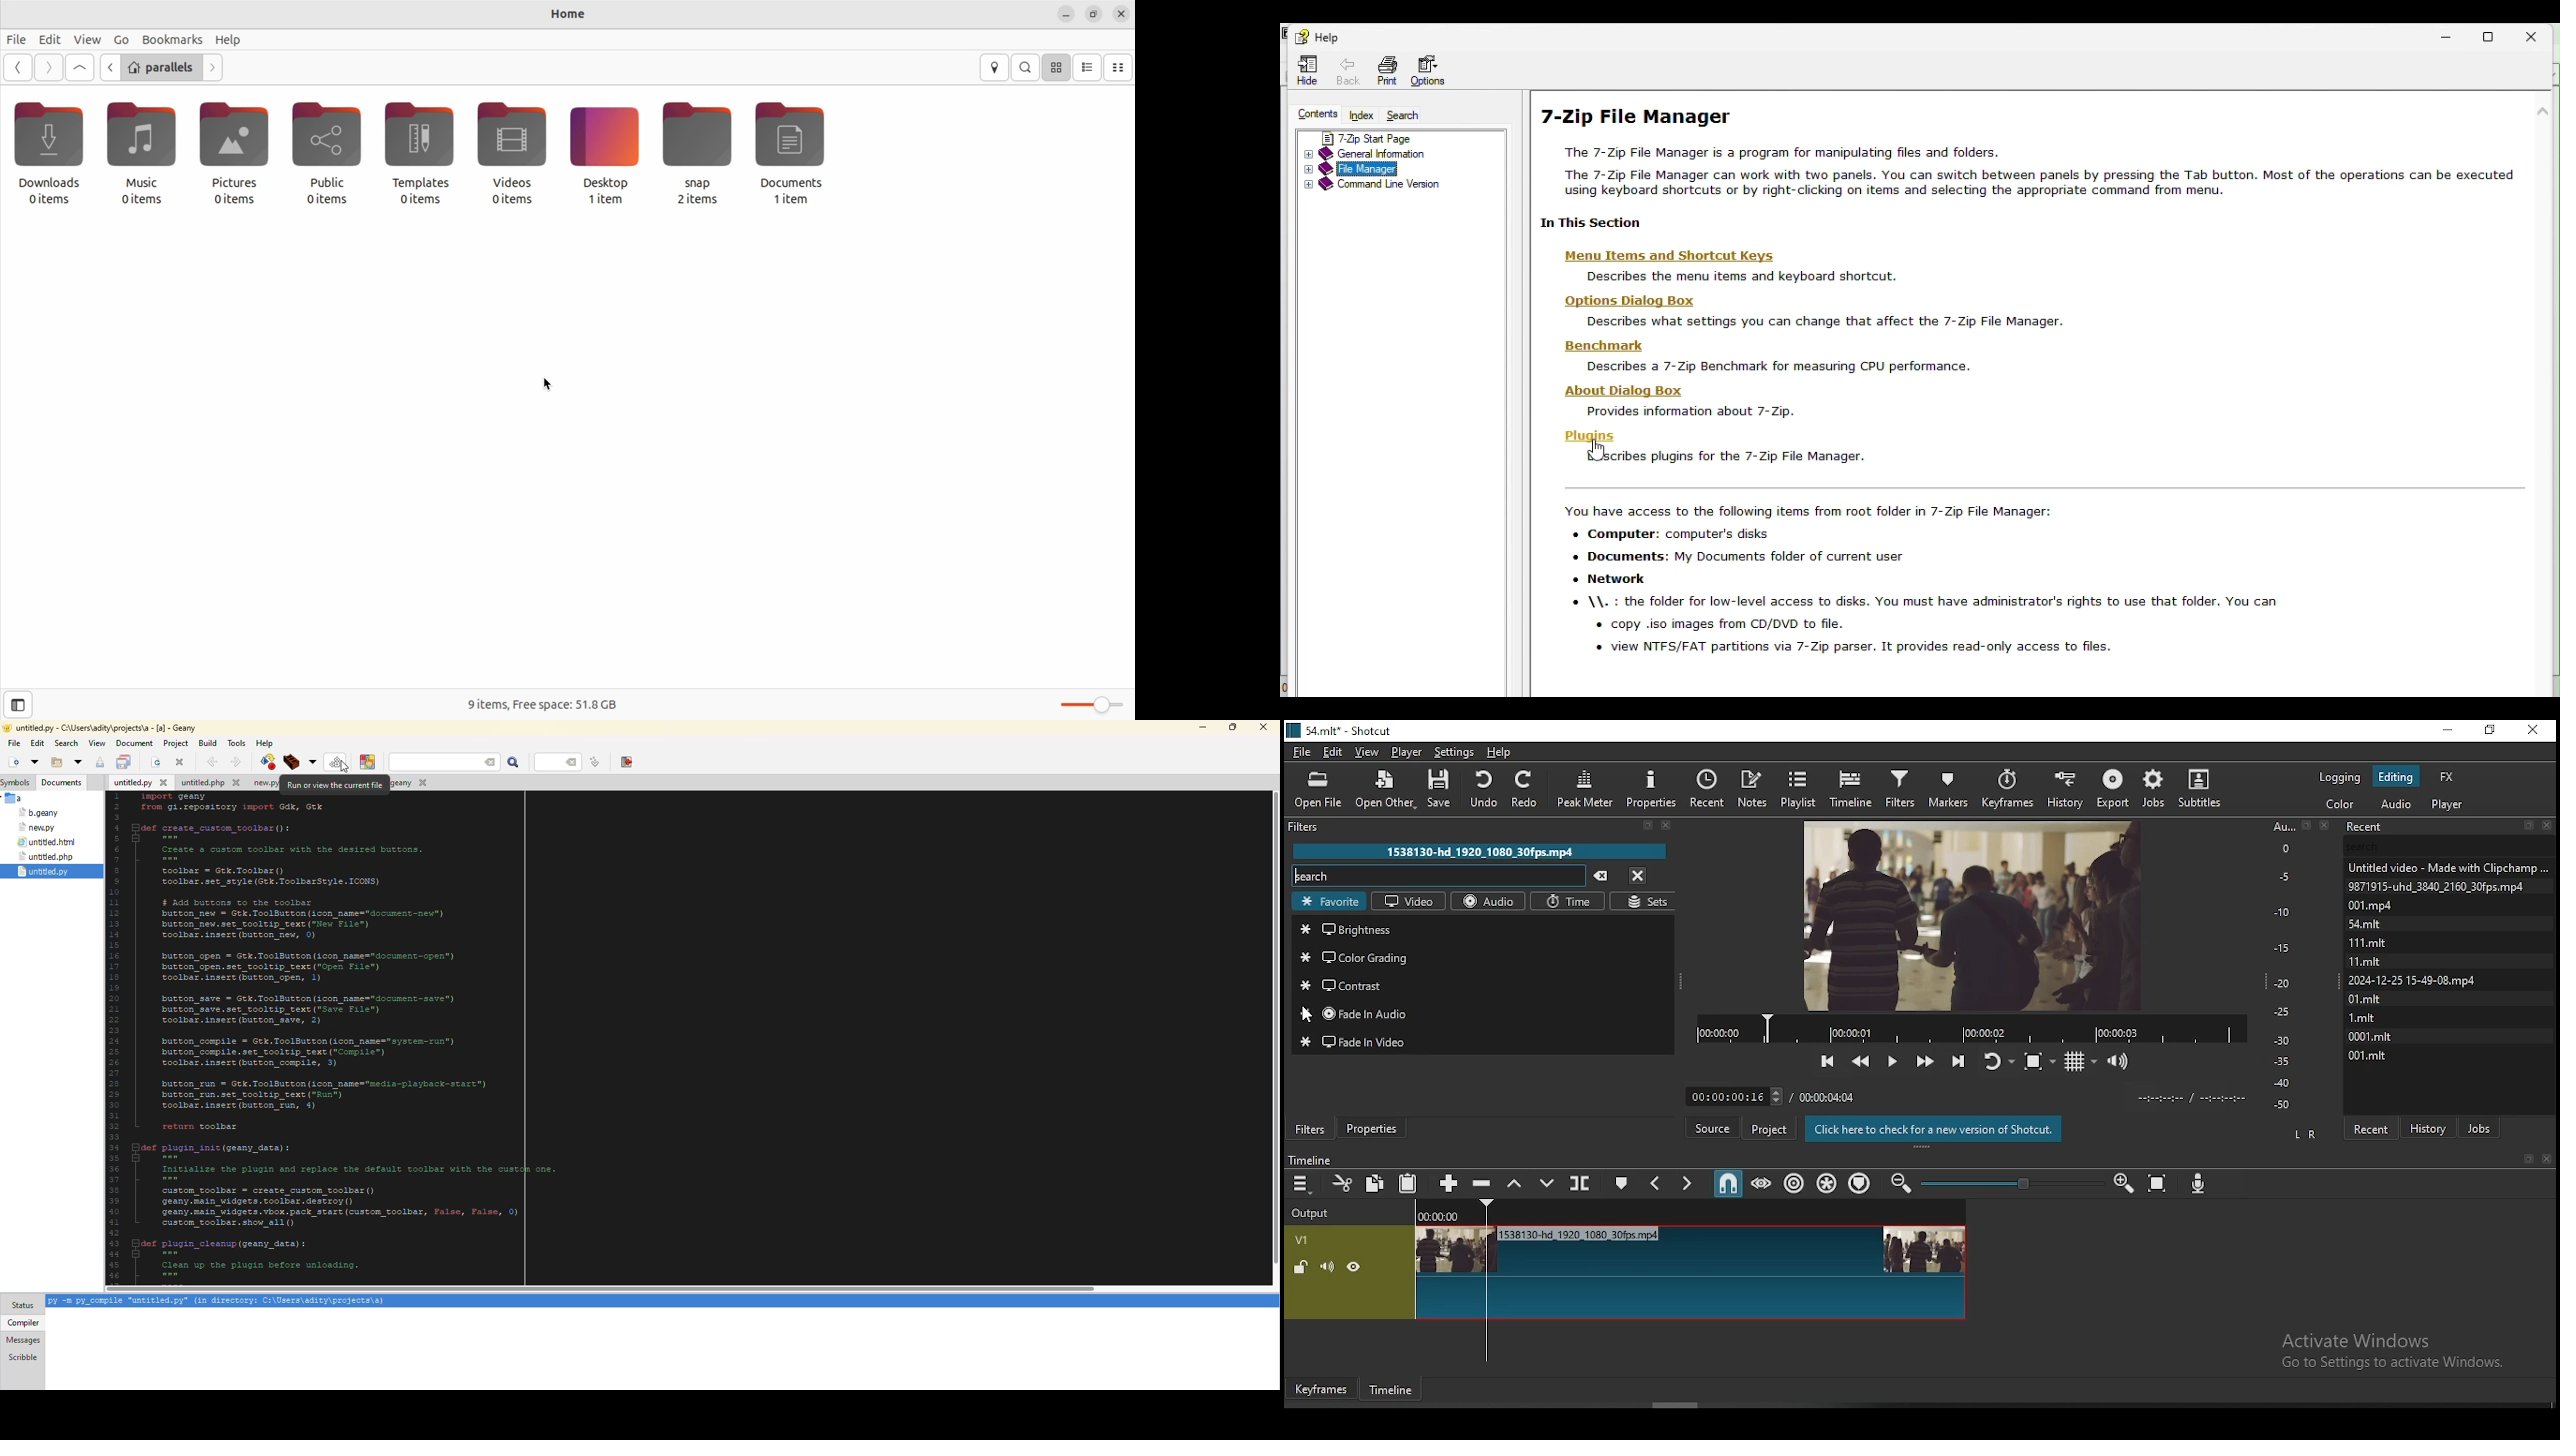  Describe the element at coordinates (2372, 1127) in the screenshot. I see `recent` at that location.